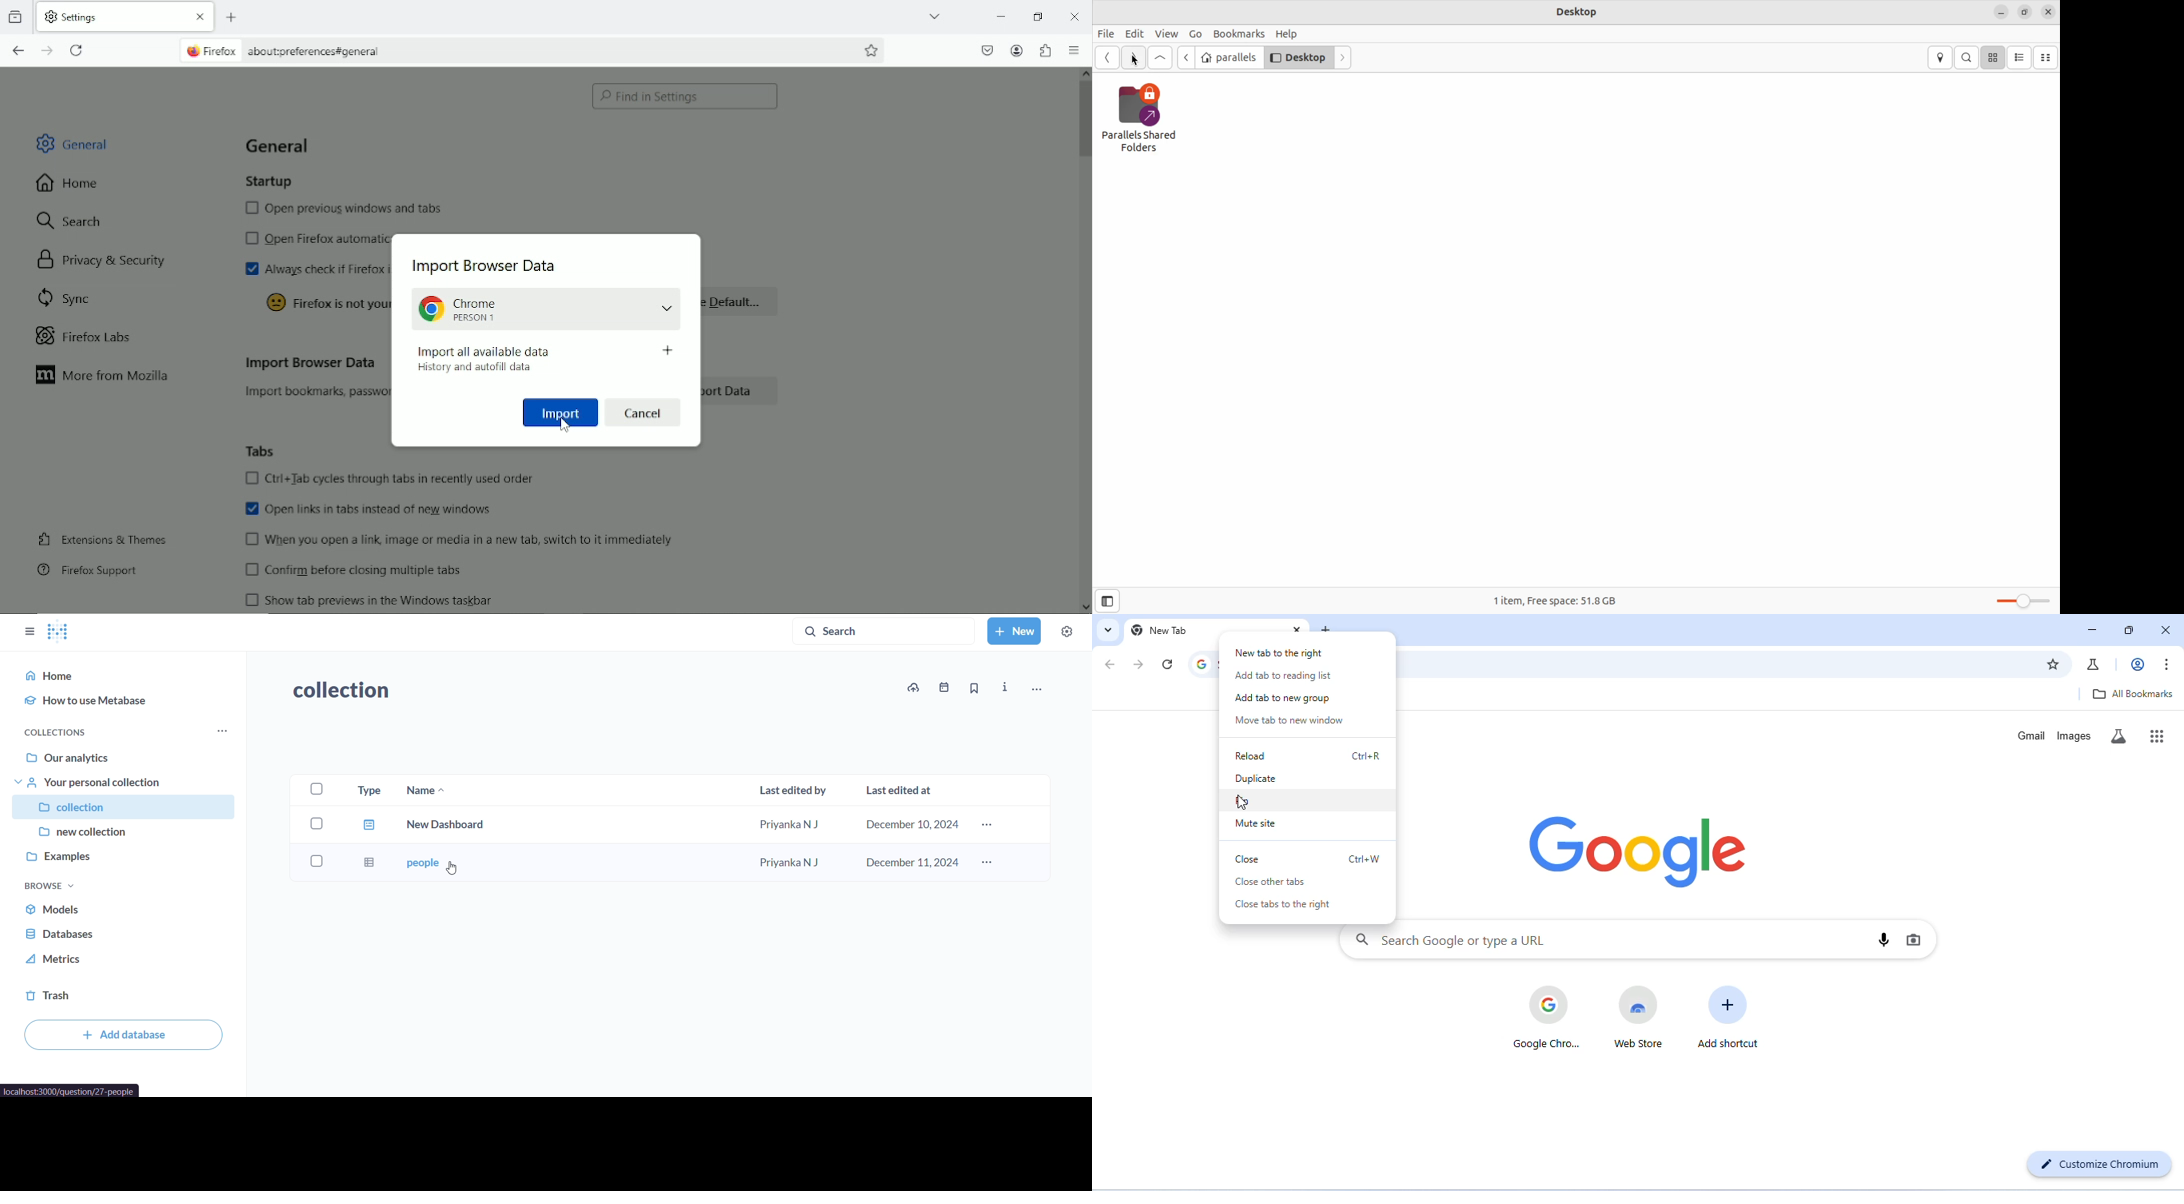  I want to click on new tab to right, so click(1281, 652).